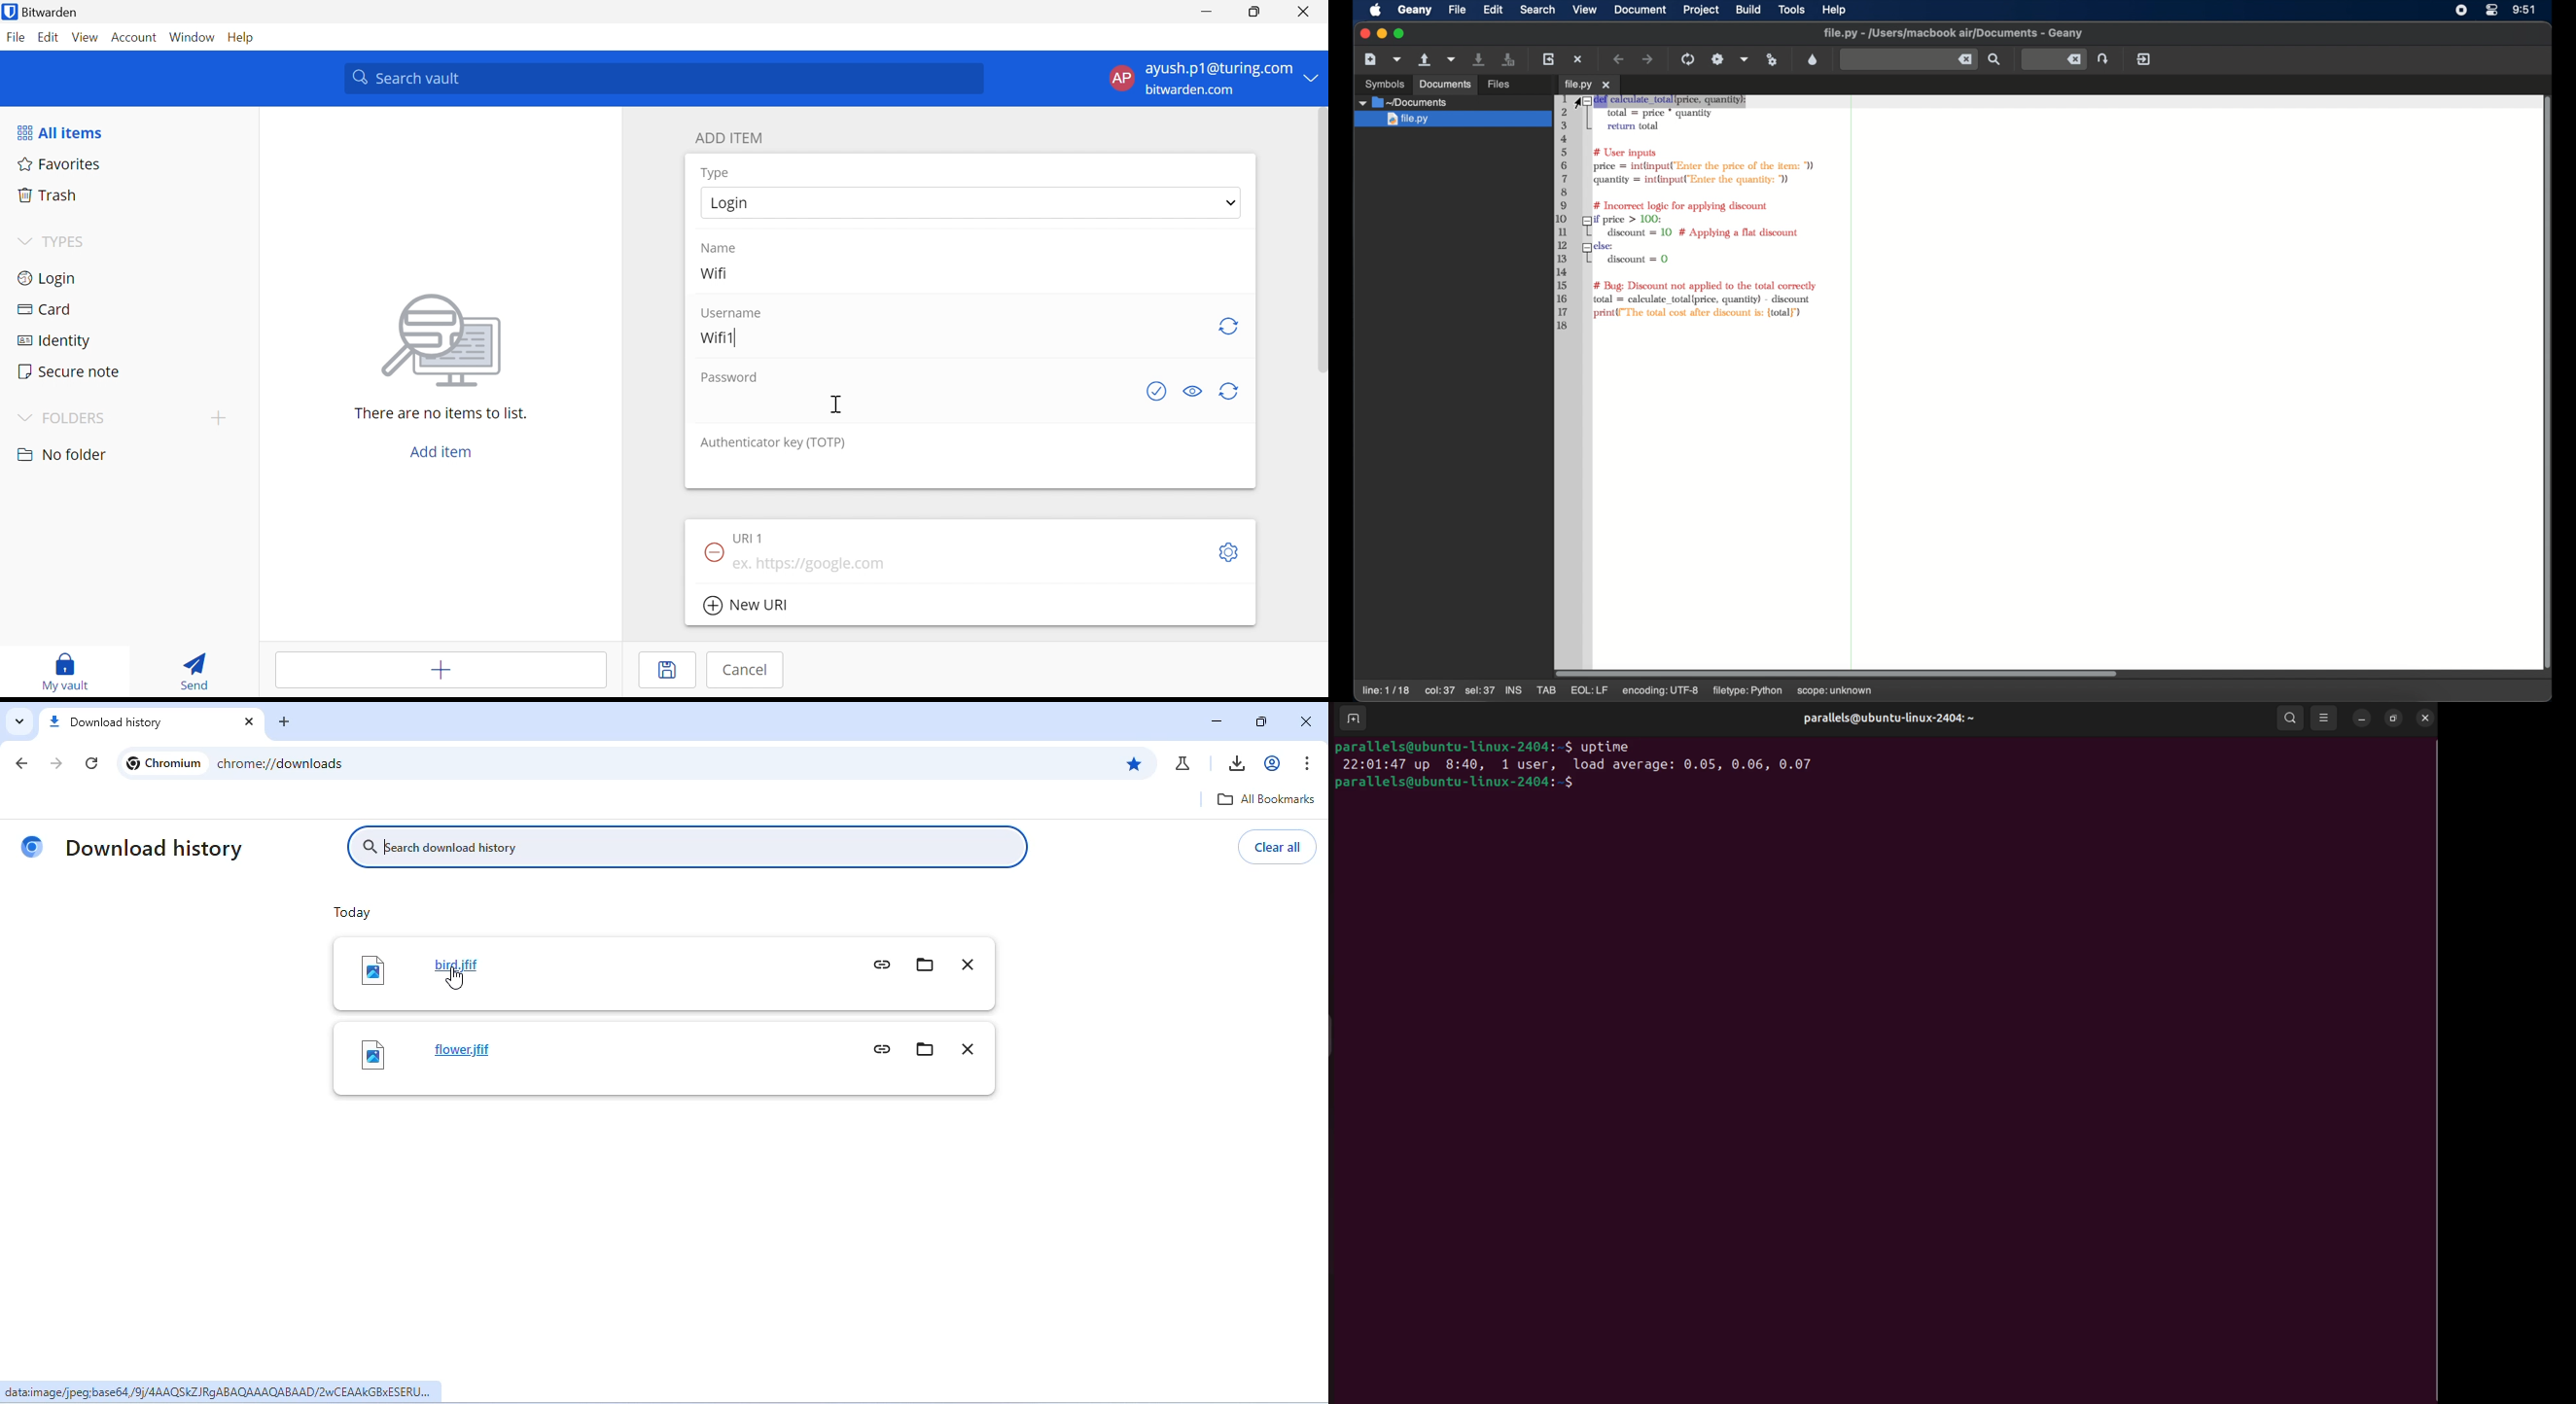  Describe the element at coordinates (669, 670) in the screenshot. I see `Save` at that location.